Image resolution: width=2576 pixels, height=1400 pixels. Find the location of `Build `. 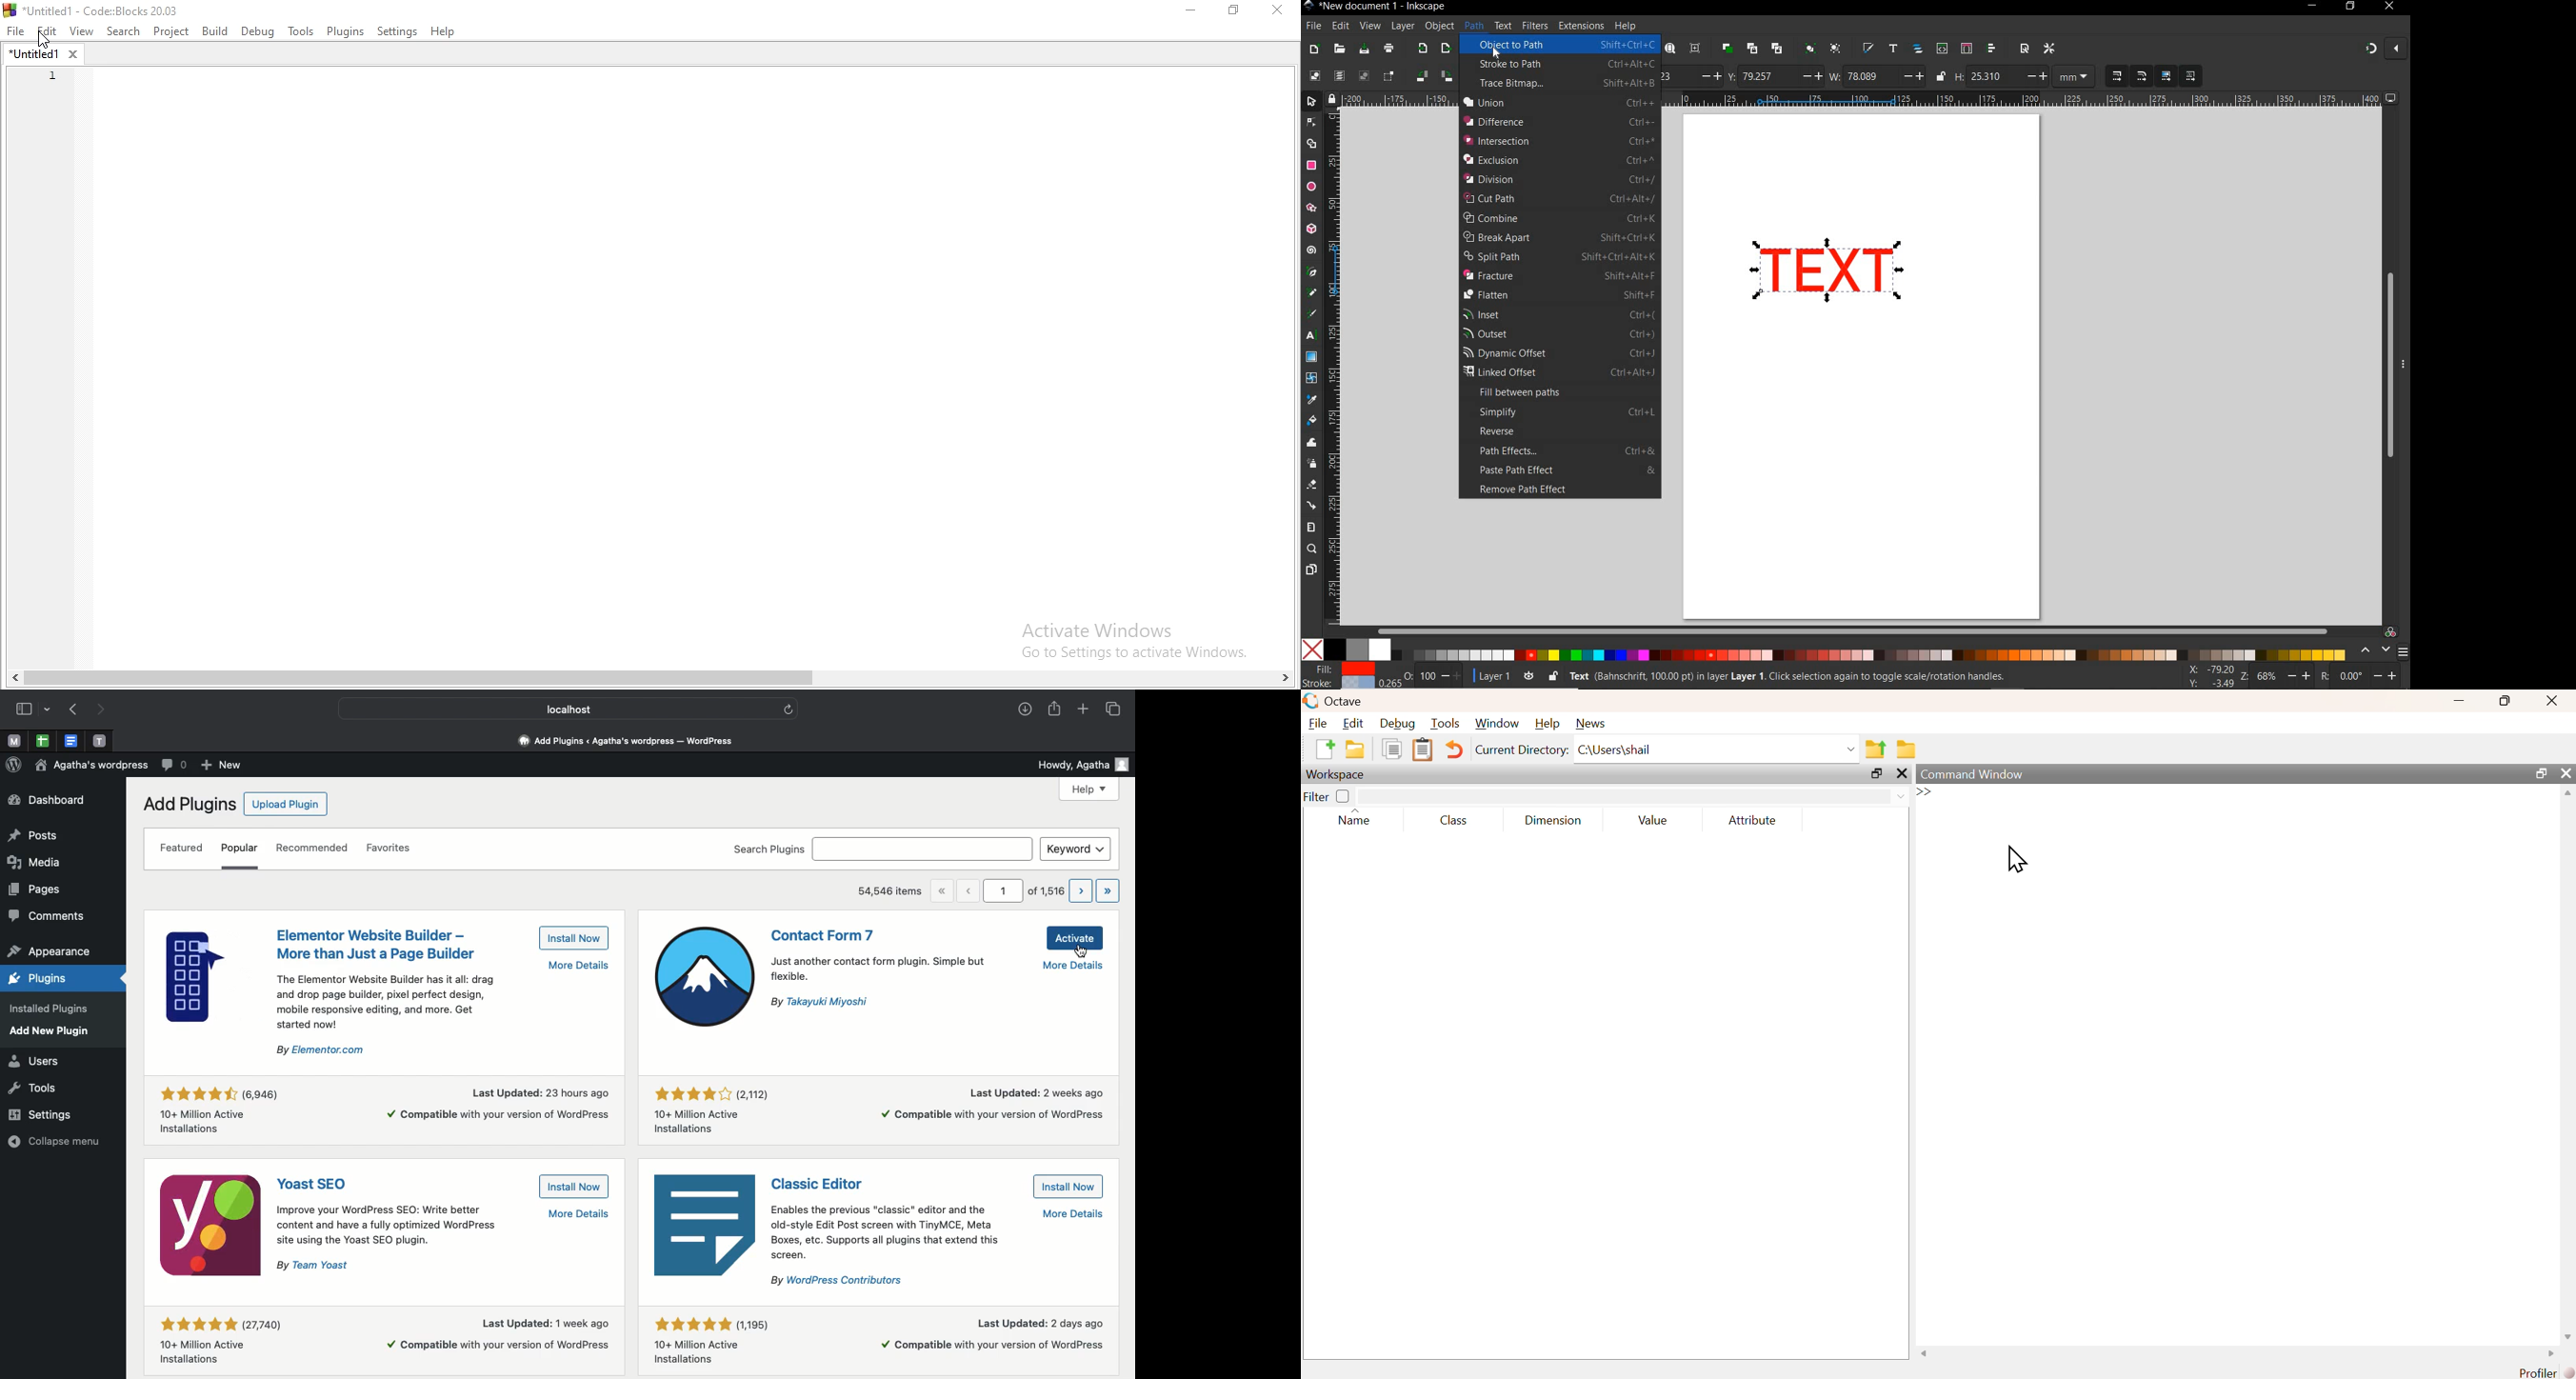

Build  is located at coordinates (214, 30).